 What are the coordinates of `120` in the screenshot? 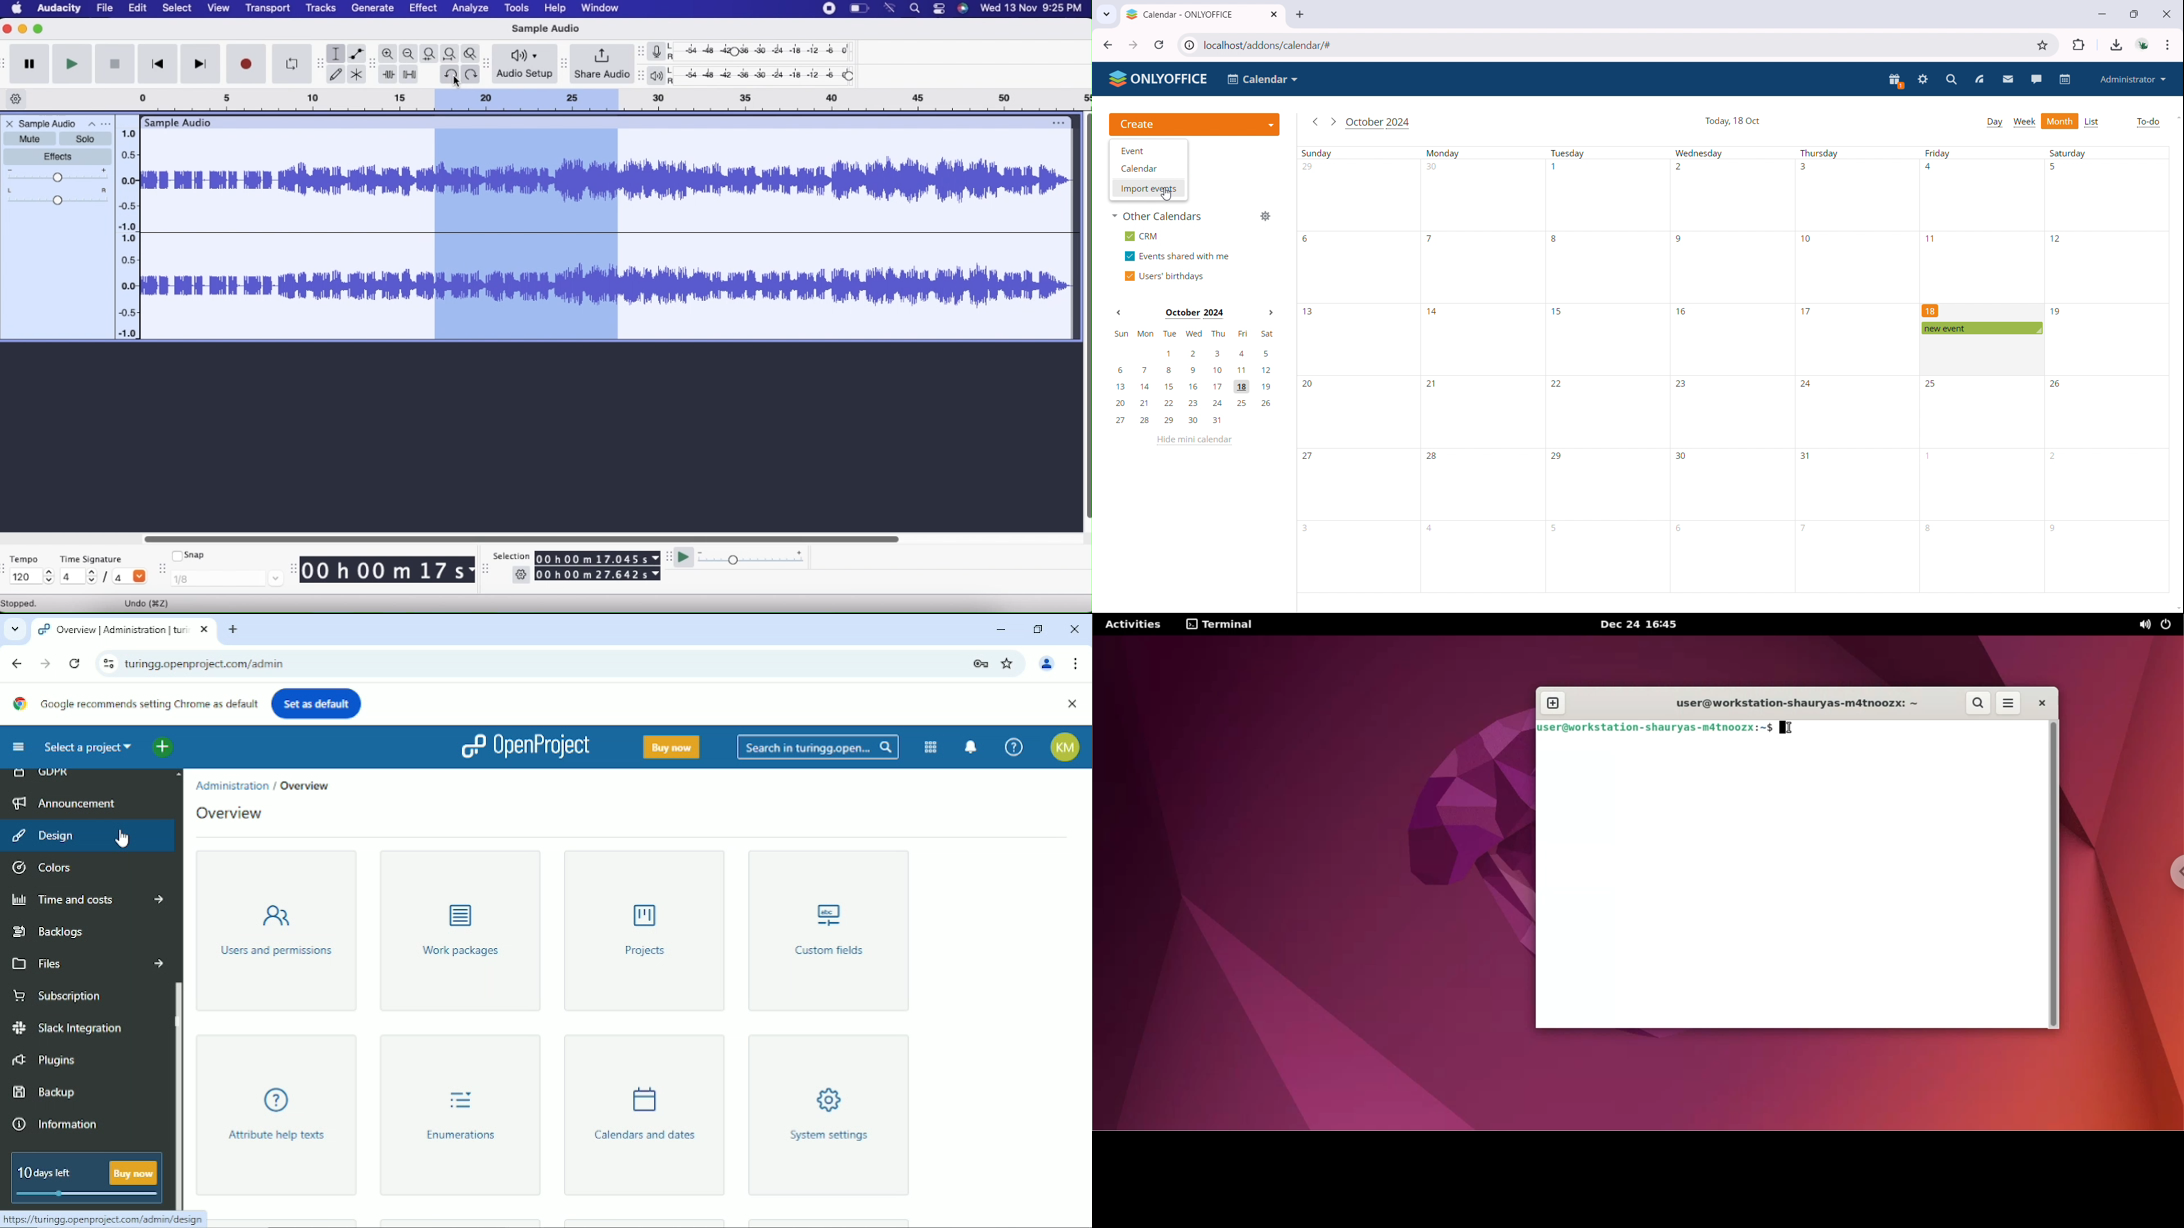 It's located at (31, 579).